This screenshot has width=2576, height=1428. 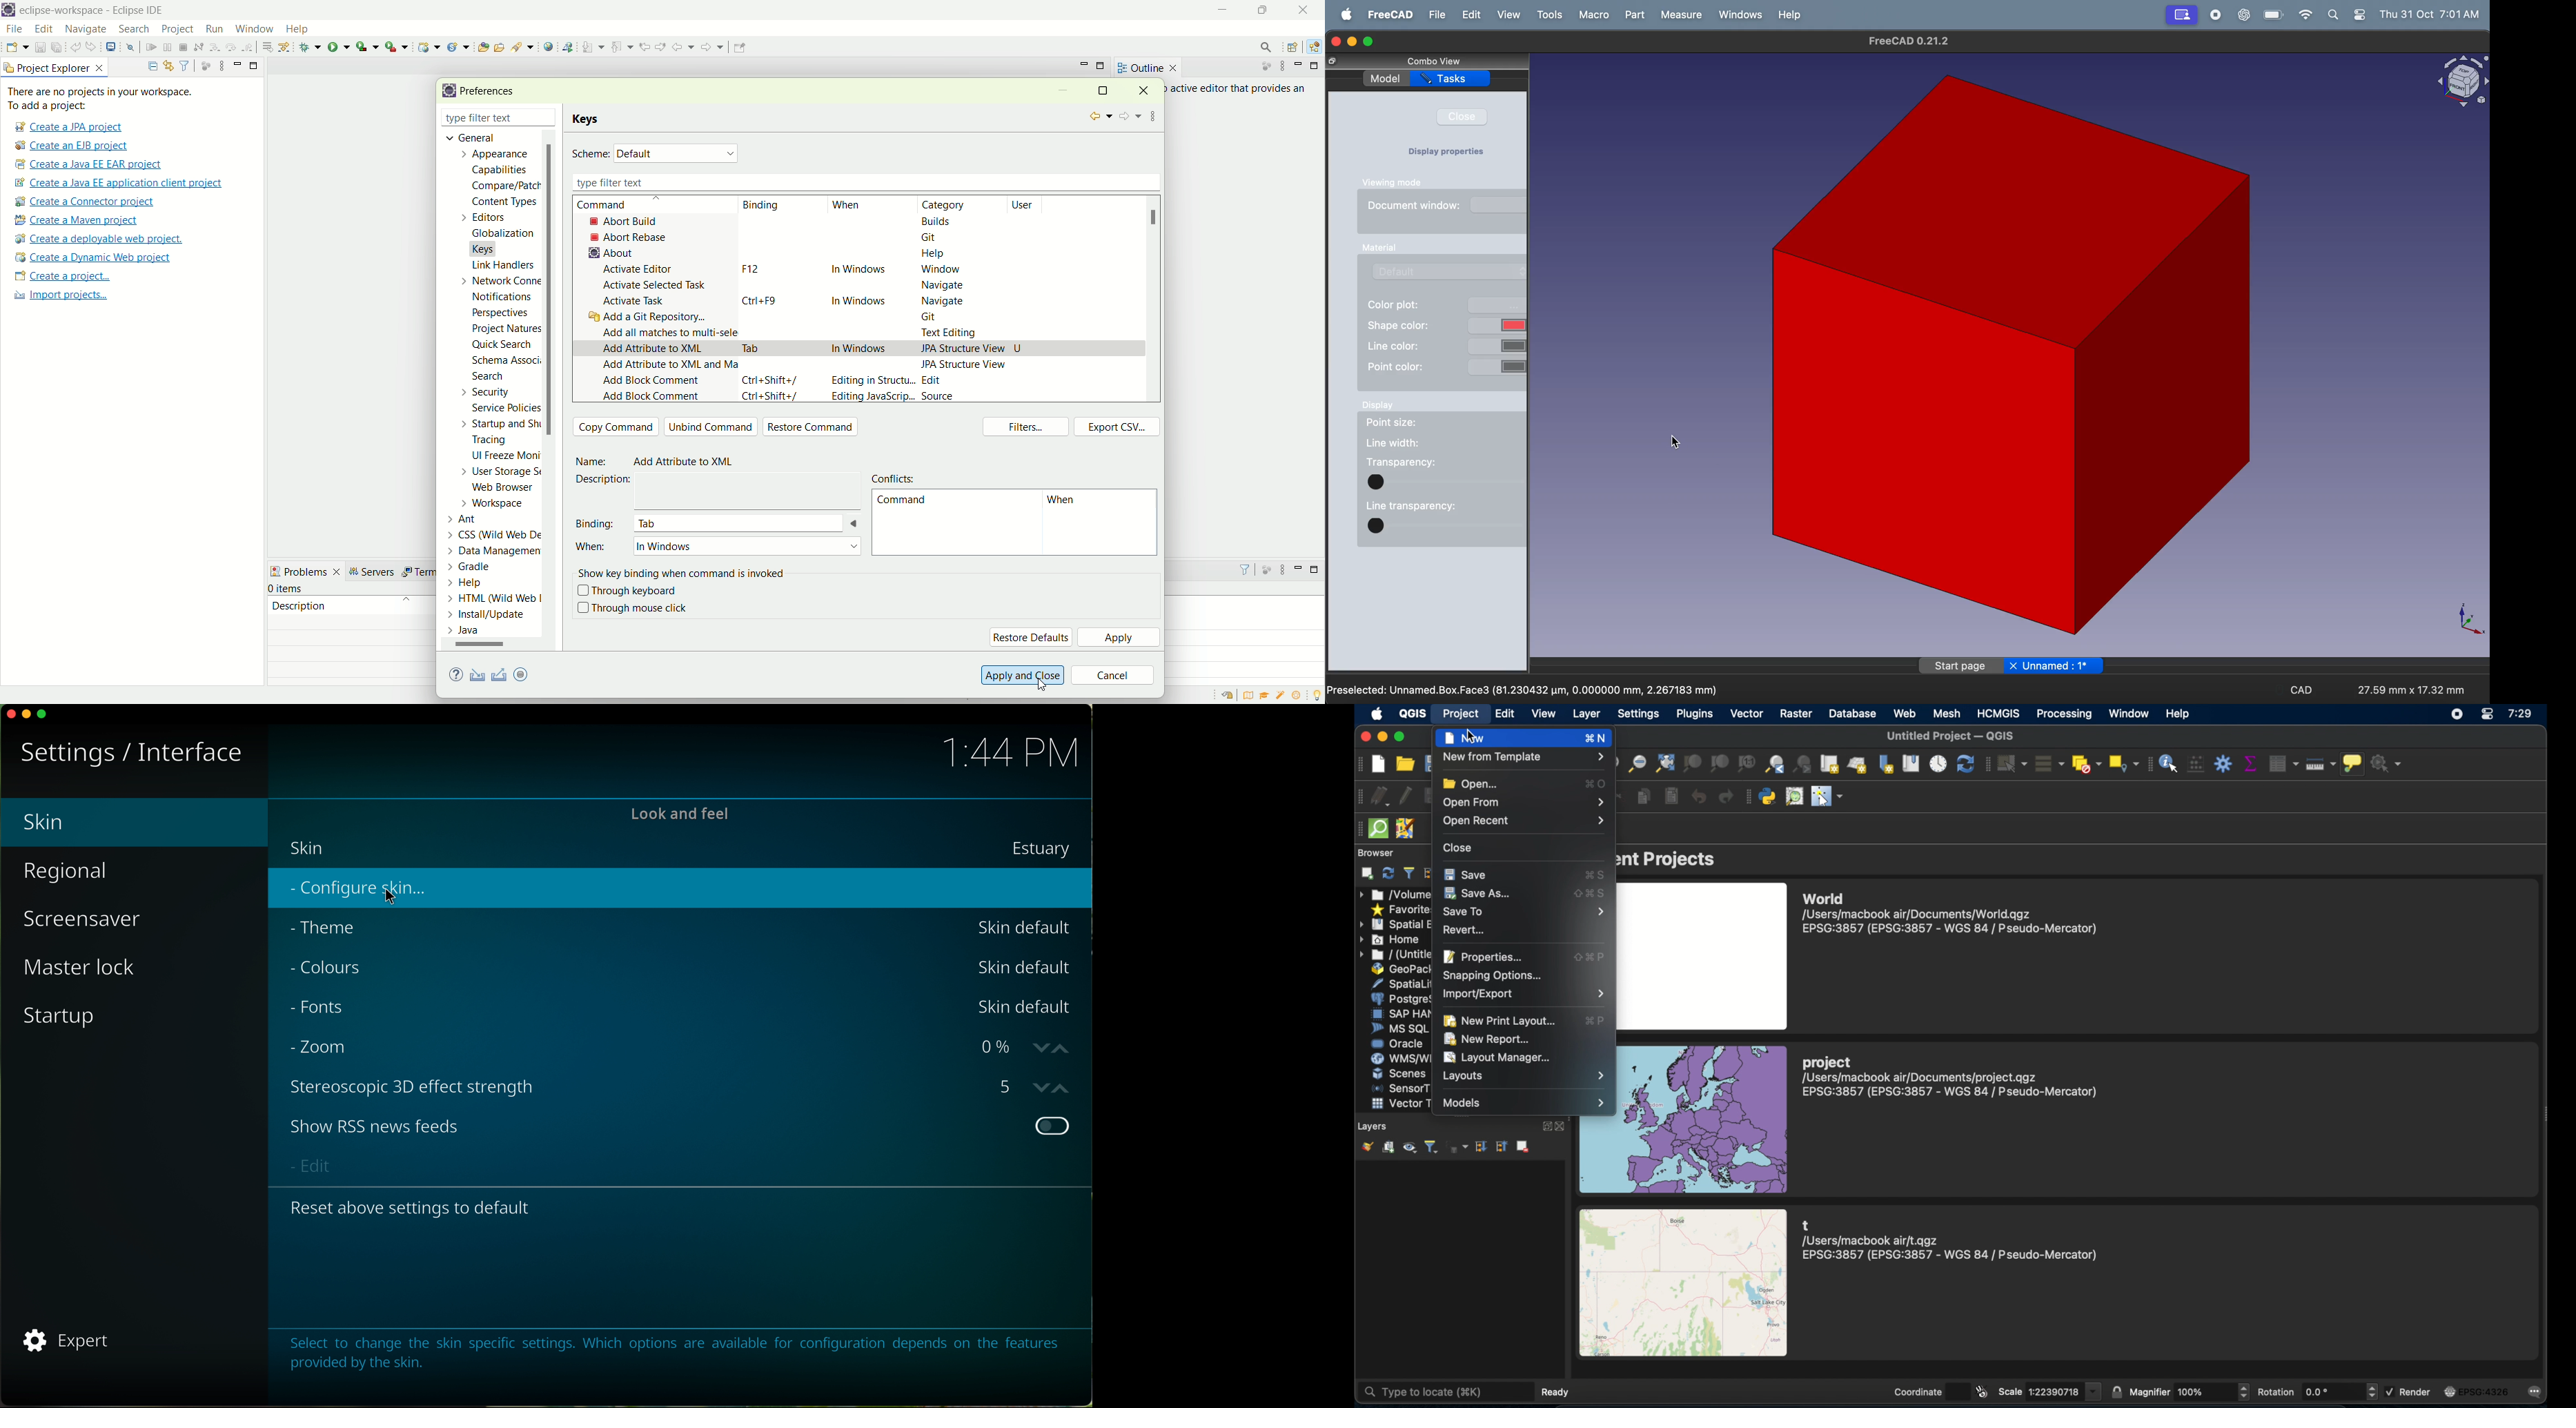 I want to click on layouts, so click(x=1523, y=1076).